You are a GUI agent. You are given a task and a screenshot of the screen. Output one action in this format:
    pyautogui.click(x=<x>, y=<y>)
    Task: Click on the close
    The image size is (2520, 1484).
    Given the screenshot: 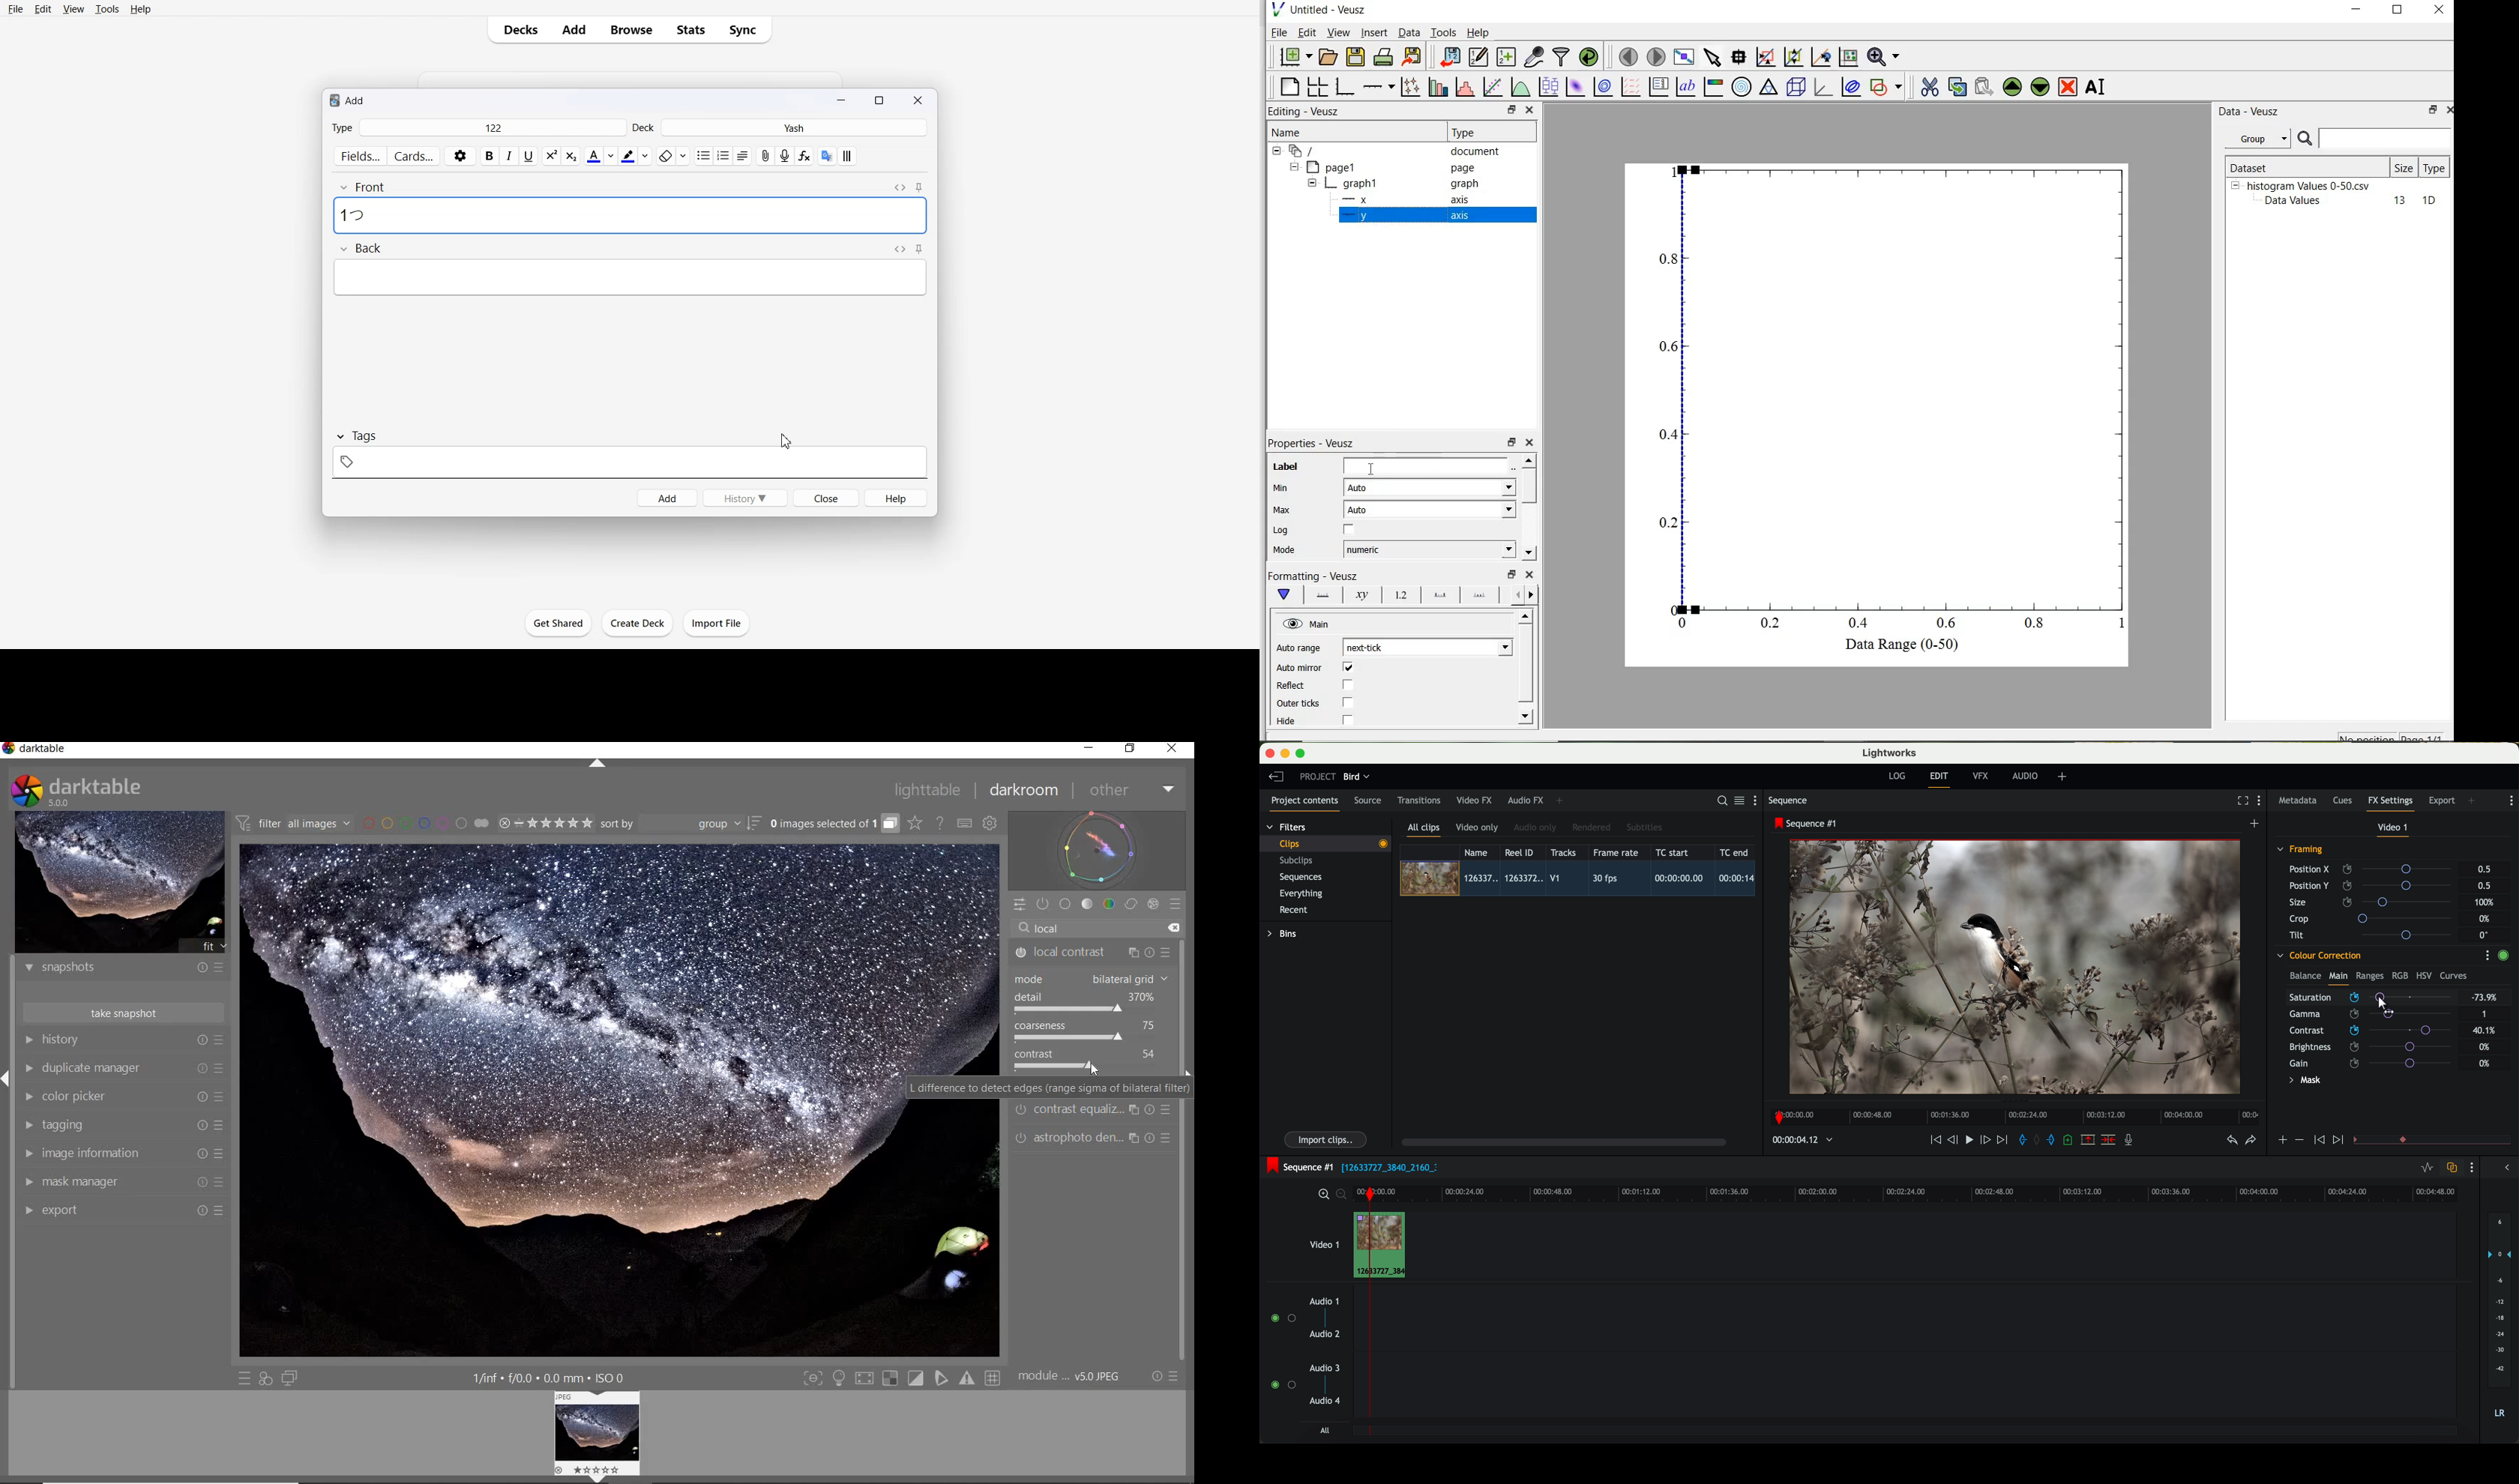 What is the action you would take?
    pyautogui.click(x=1530, y=574)
    